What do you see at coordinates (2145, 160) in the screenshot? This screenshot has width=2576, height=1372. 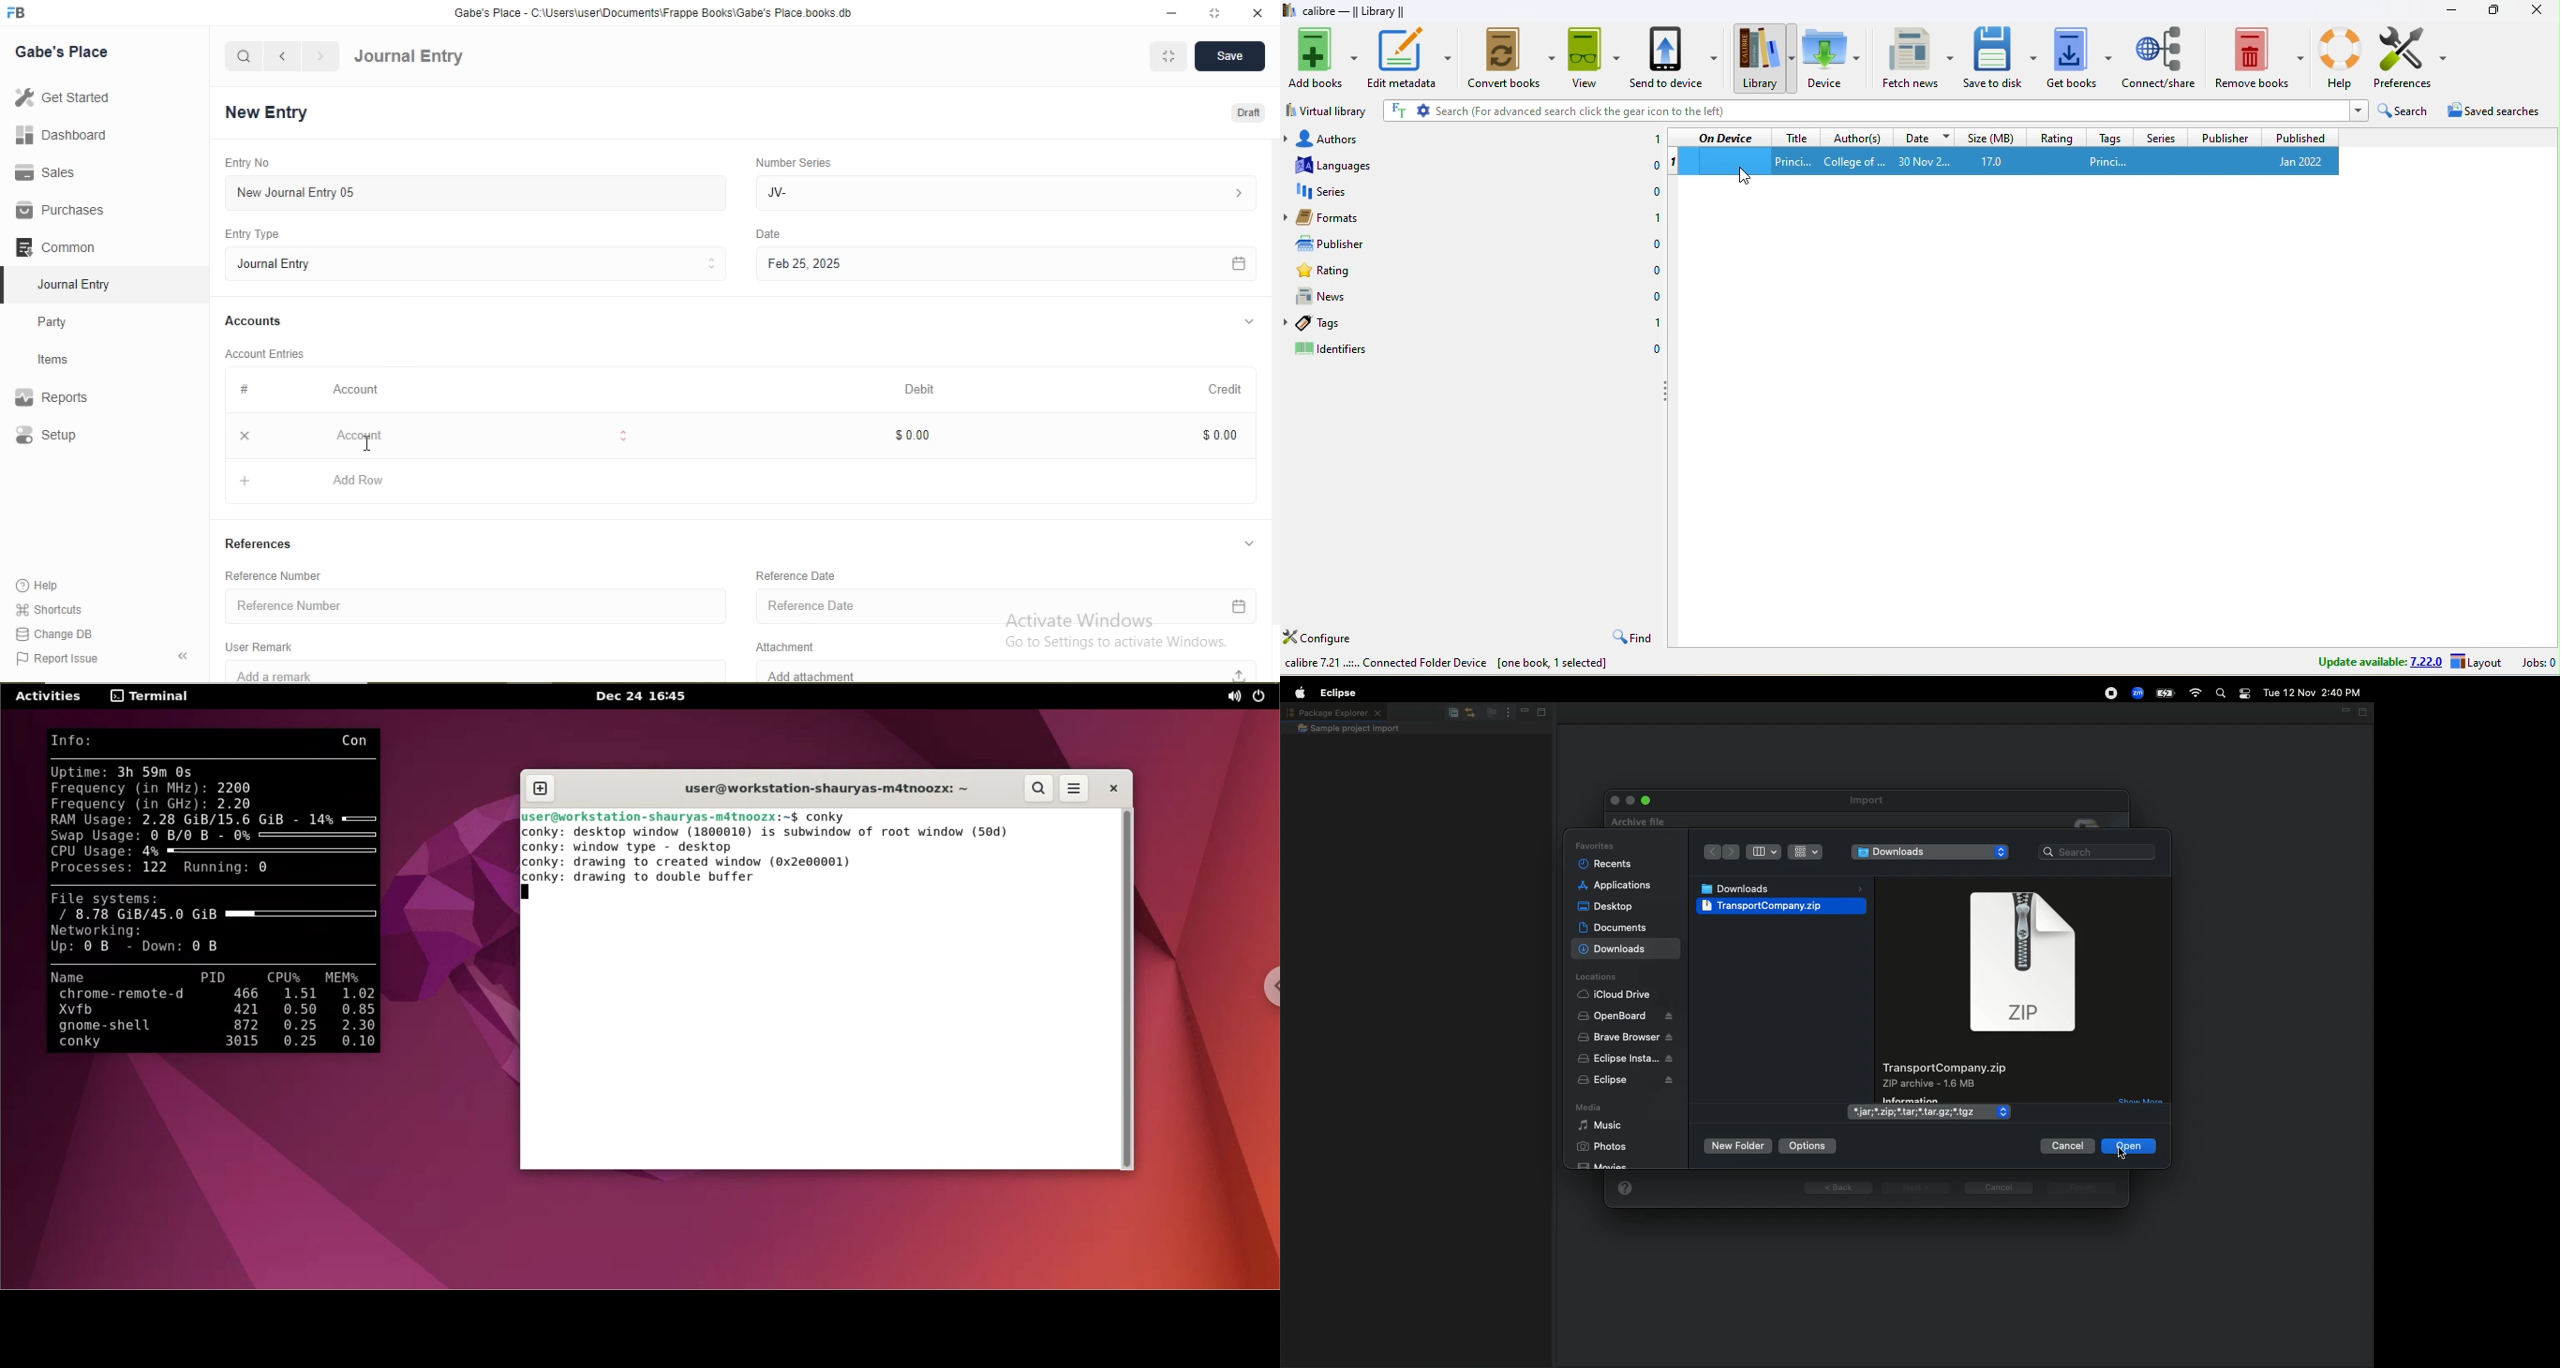 I see `princi` at bounding box center [2145, 160].